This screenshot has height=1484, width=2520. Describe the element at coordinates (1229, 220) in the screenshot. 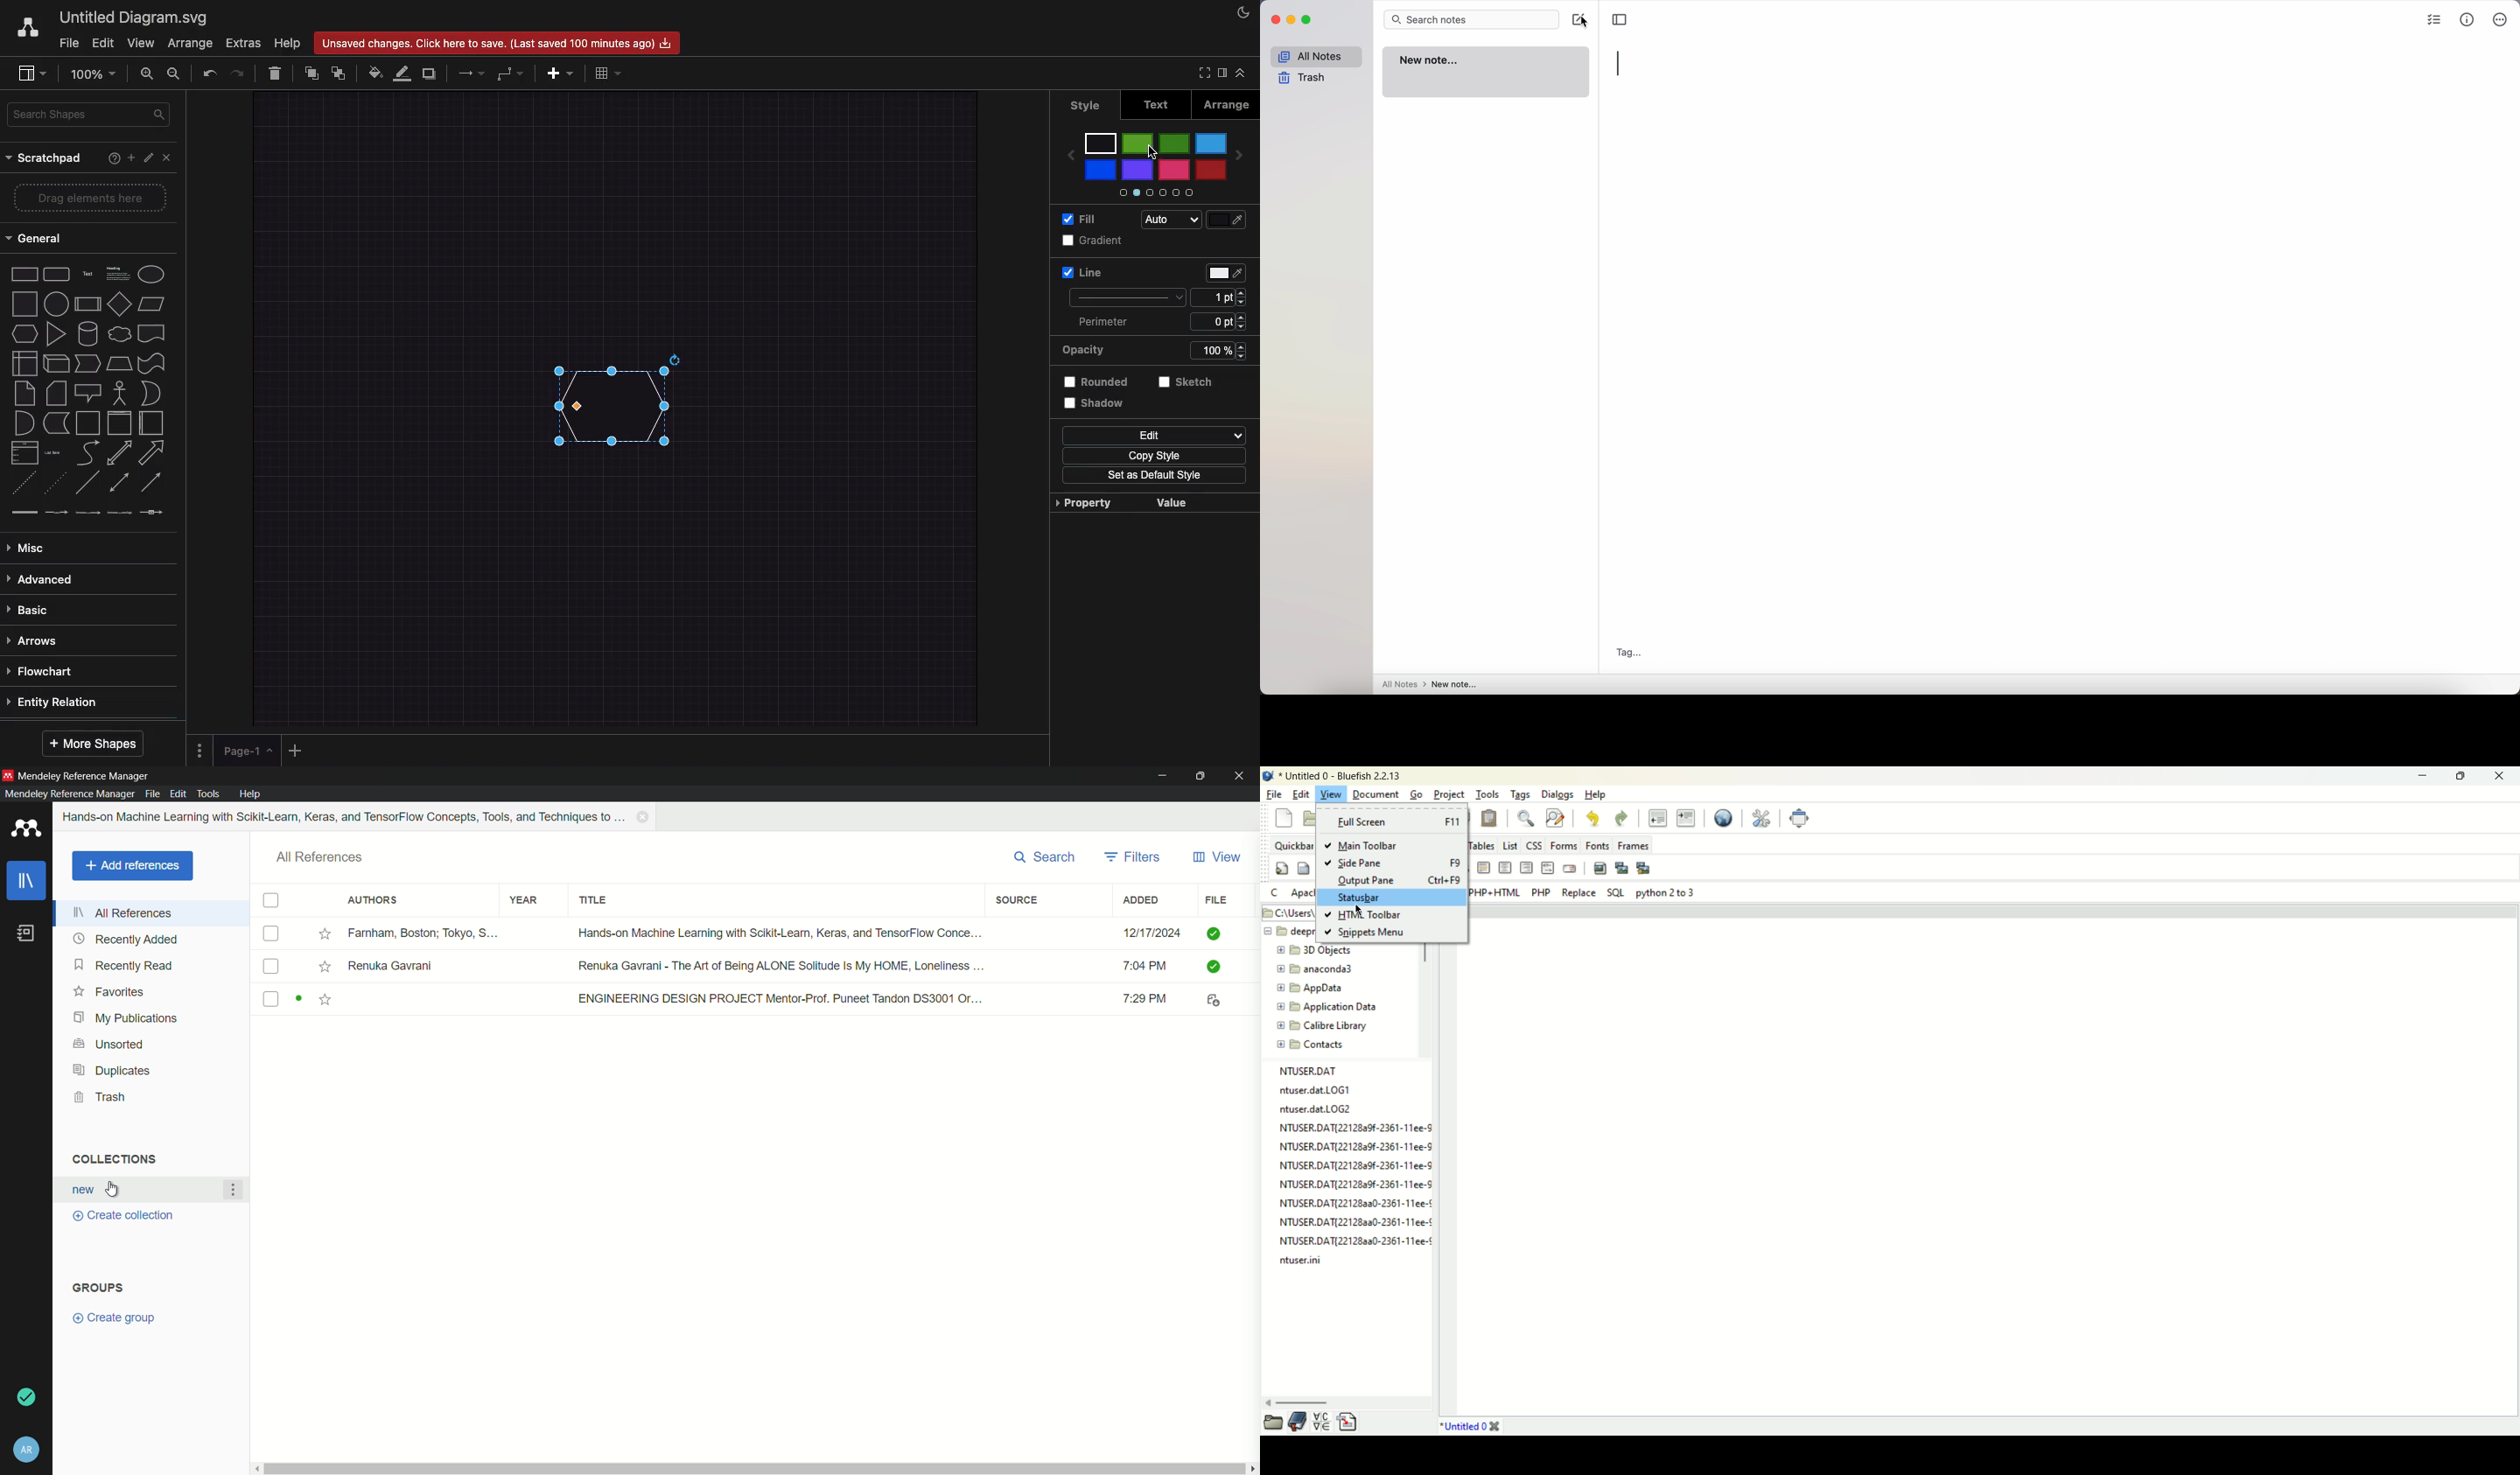

I see `colorfill` at that location.